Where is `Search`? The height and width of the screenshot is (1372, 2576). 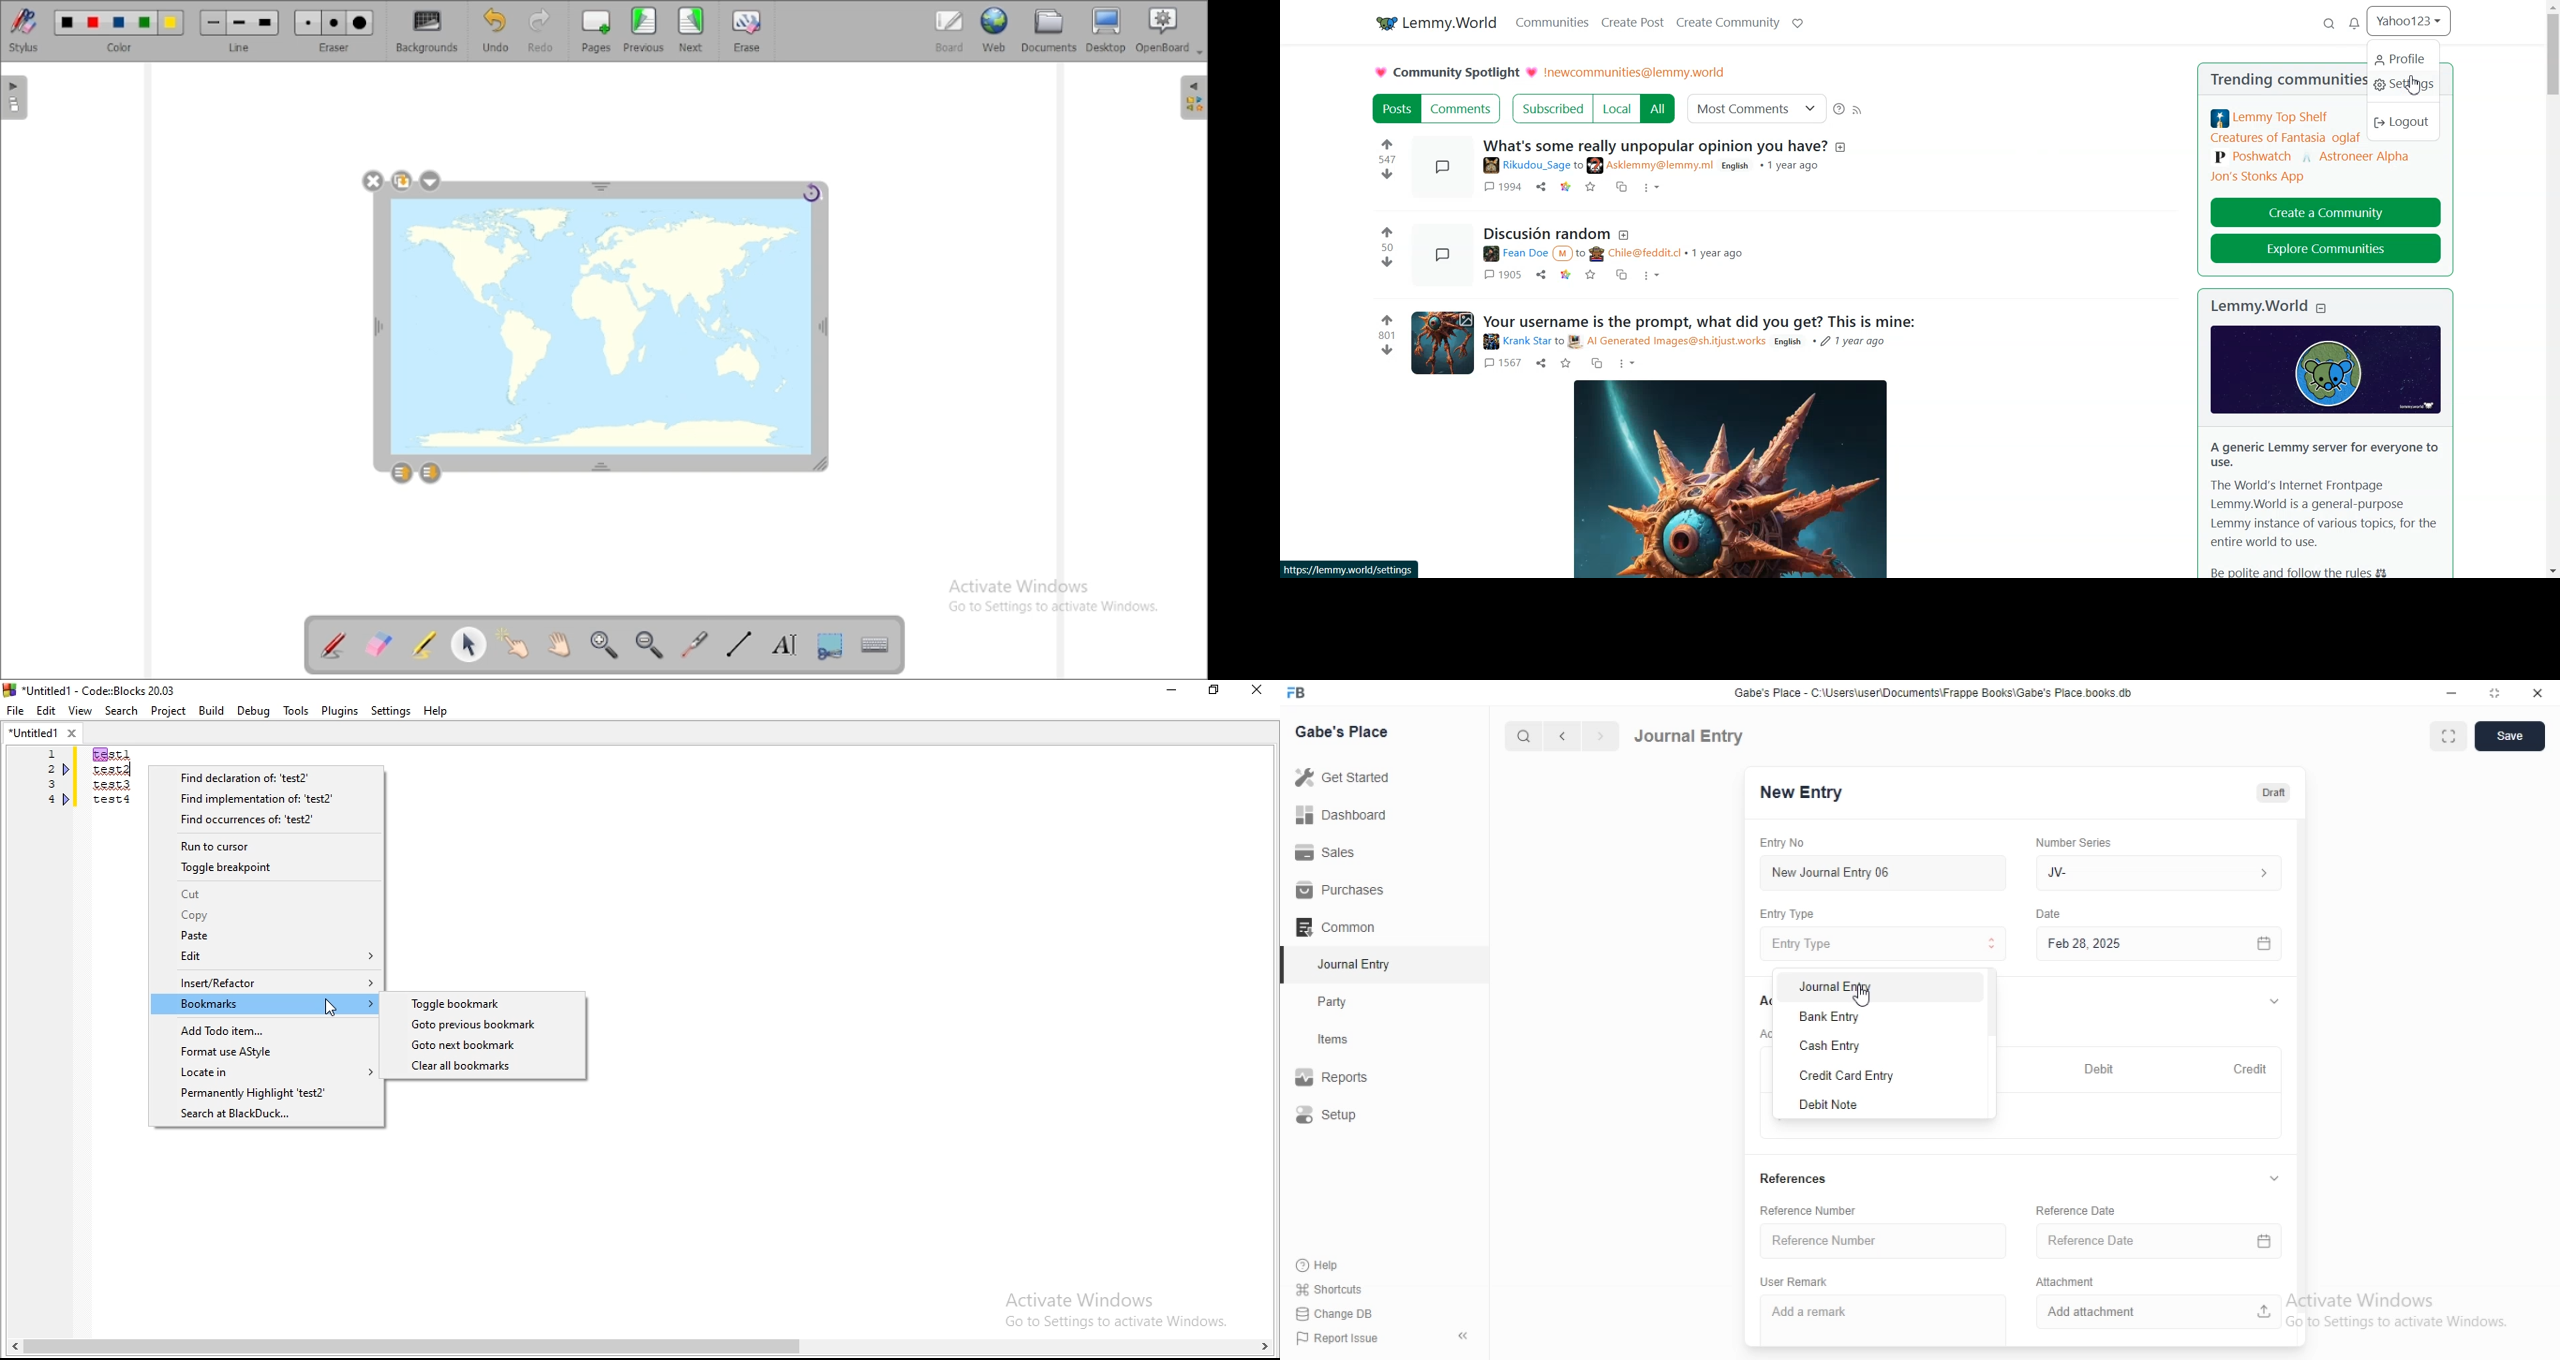 Search is located at coordinates (2329, 25).